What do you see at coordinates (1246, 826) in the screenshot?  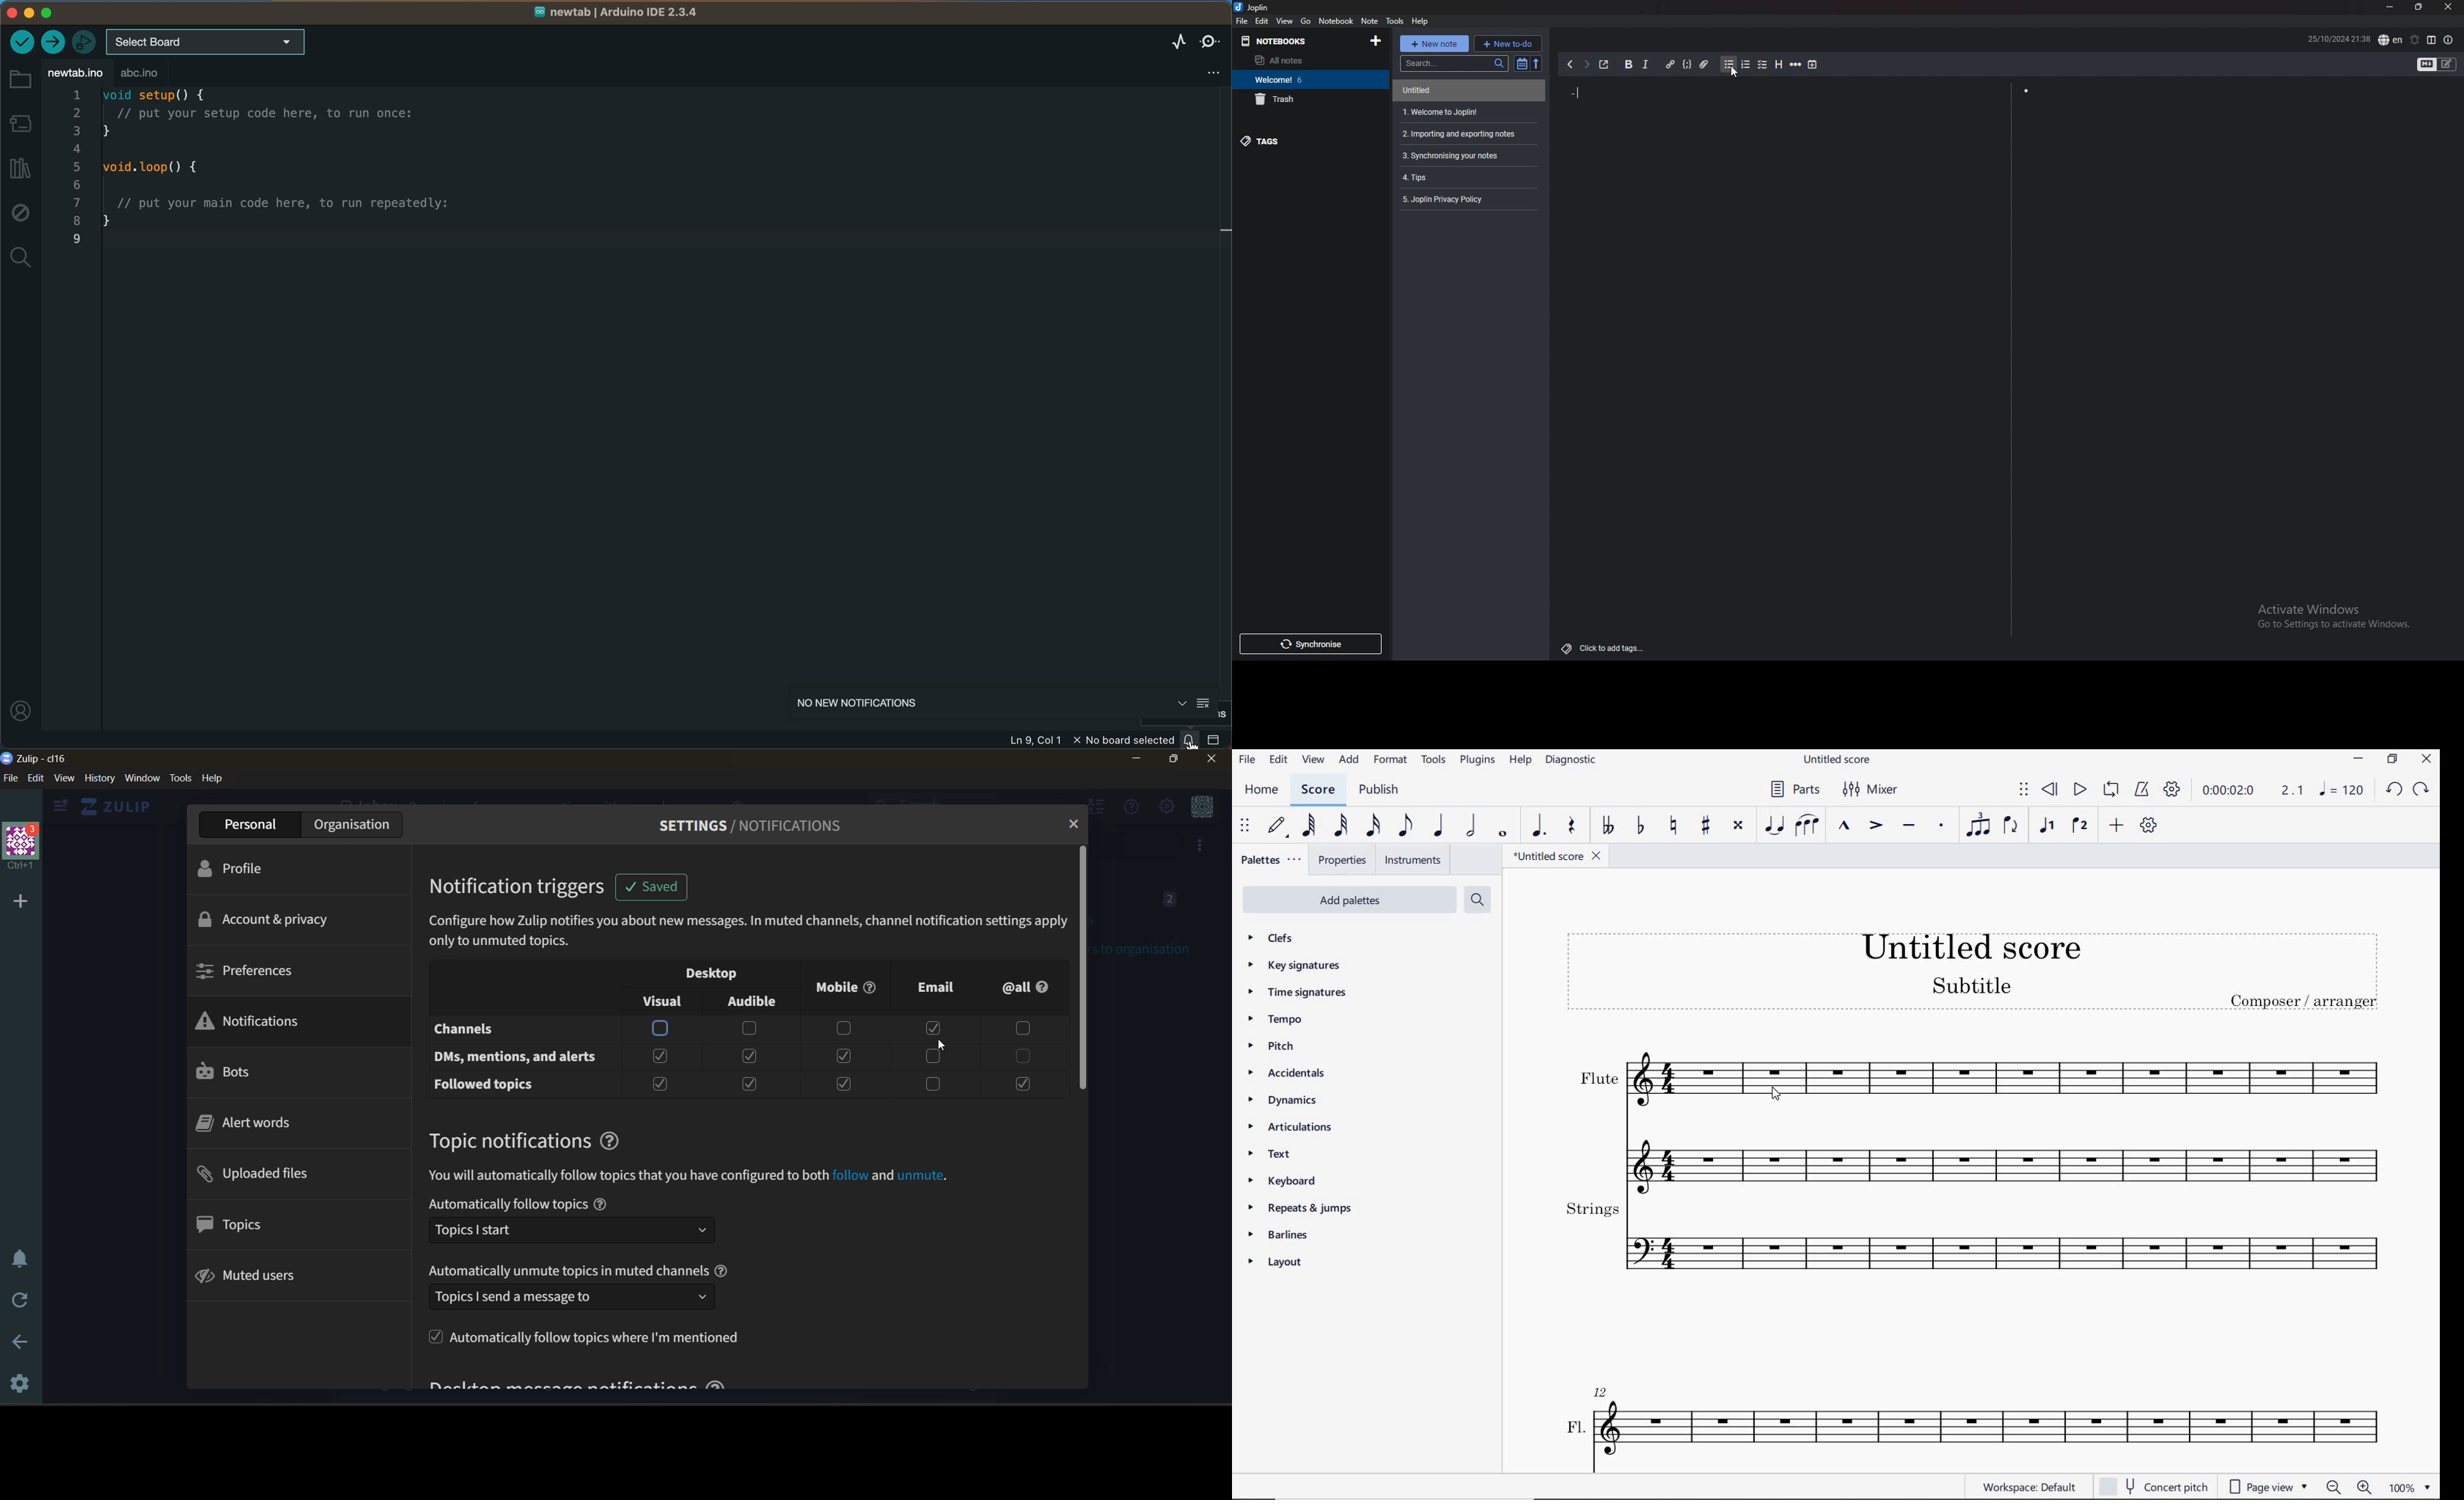 I see `SELECT TO MOVE` at bounding box center [1246, 826].